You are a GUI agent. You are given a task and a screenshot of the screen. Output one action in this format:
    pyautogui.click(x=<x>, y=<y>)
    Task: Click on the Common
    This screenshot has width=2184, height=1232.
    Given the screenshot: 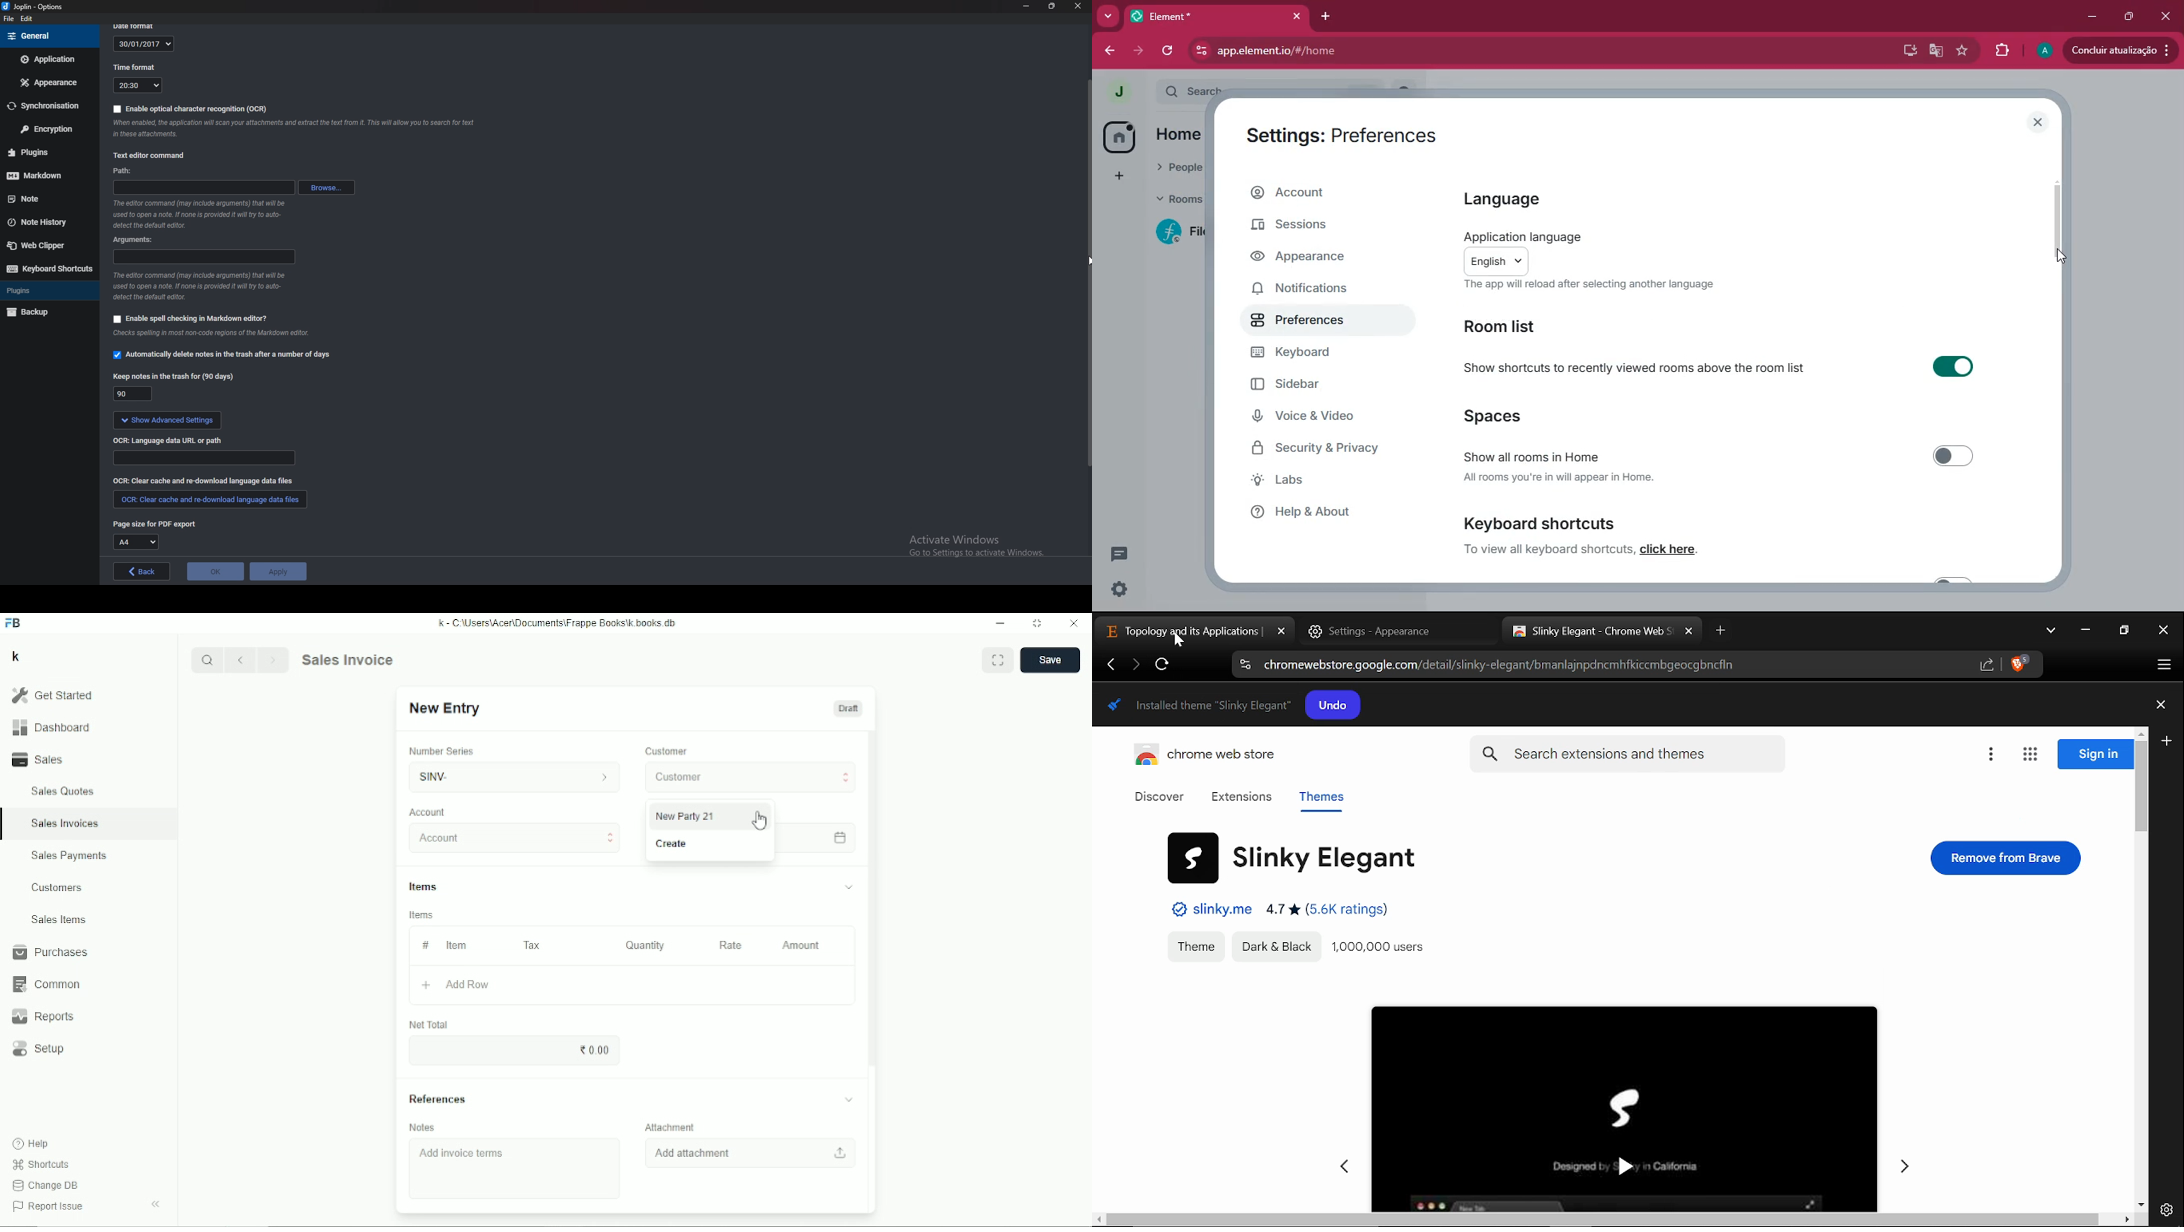 What is the action you would take?
    pyautogui.click(x=44, y=984)
    